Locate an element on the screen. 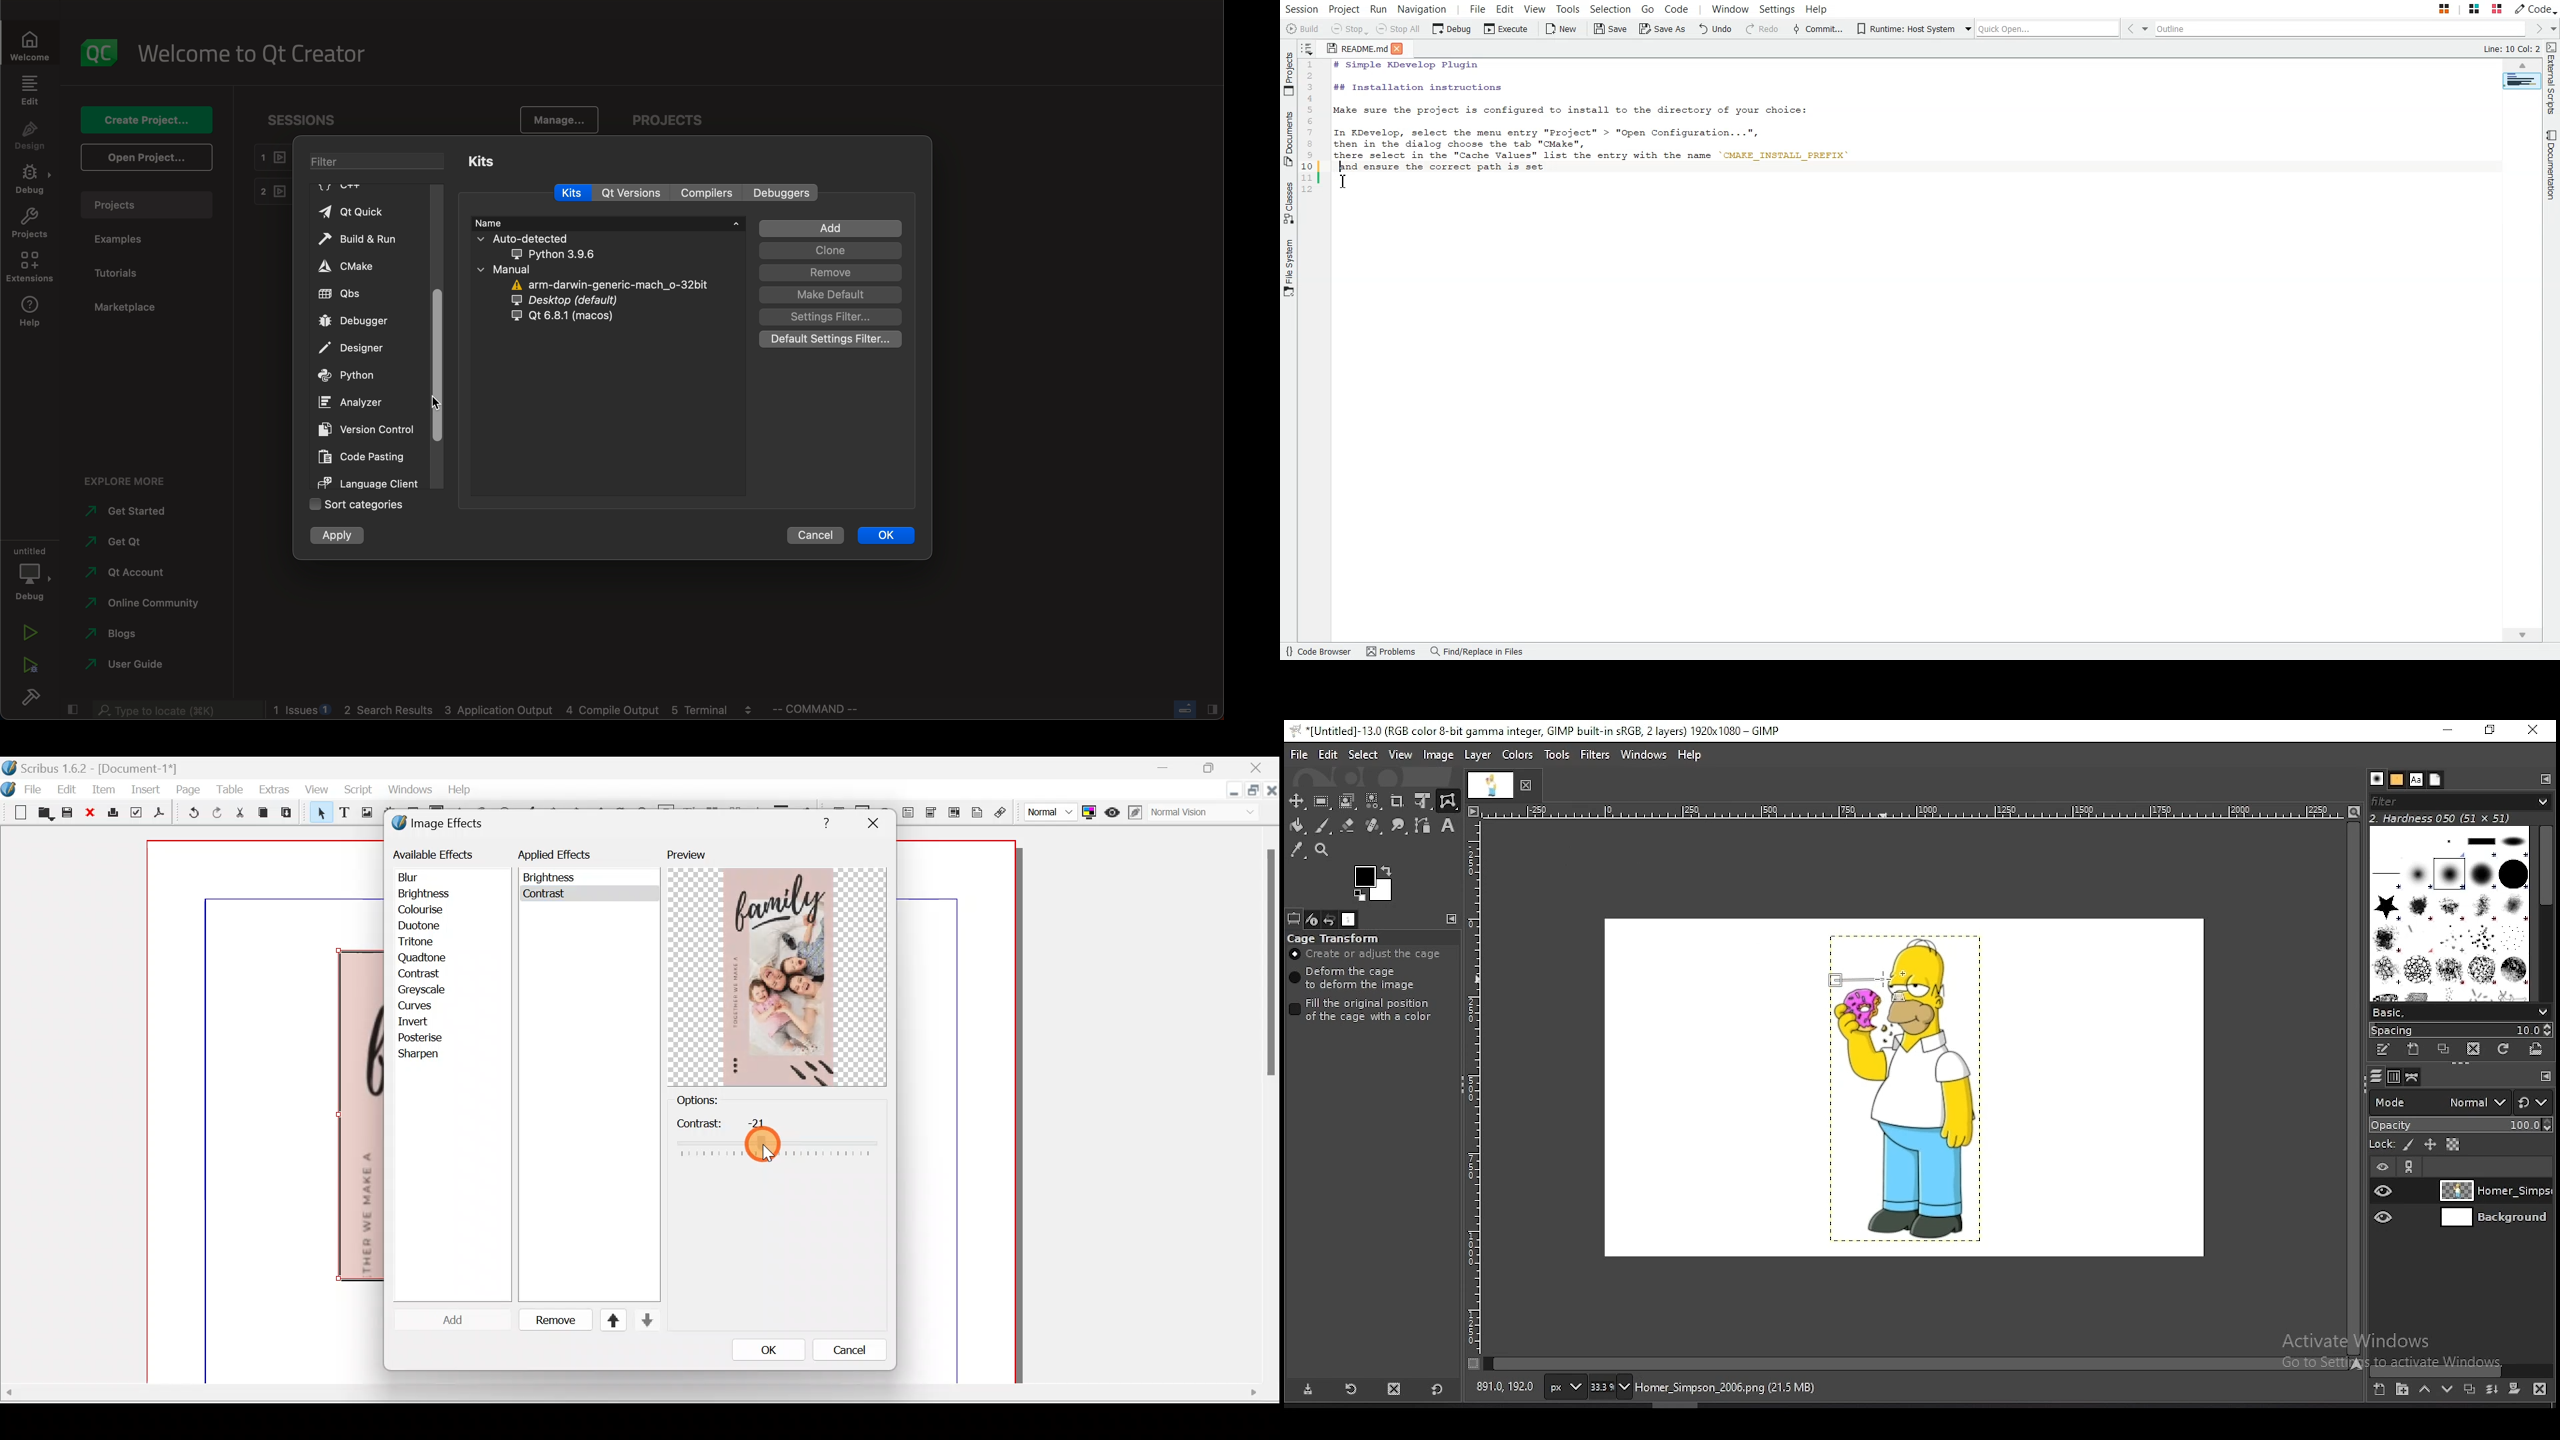 The width and height of the screenshot is (2576, 1456). Show sorted list is located at coordinates (1307, 48).